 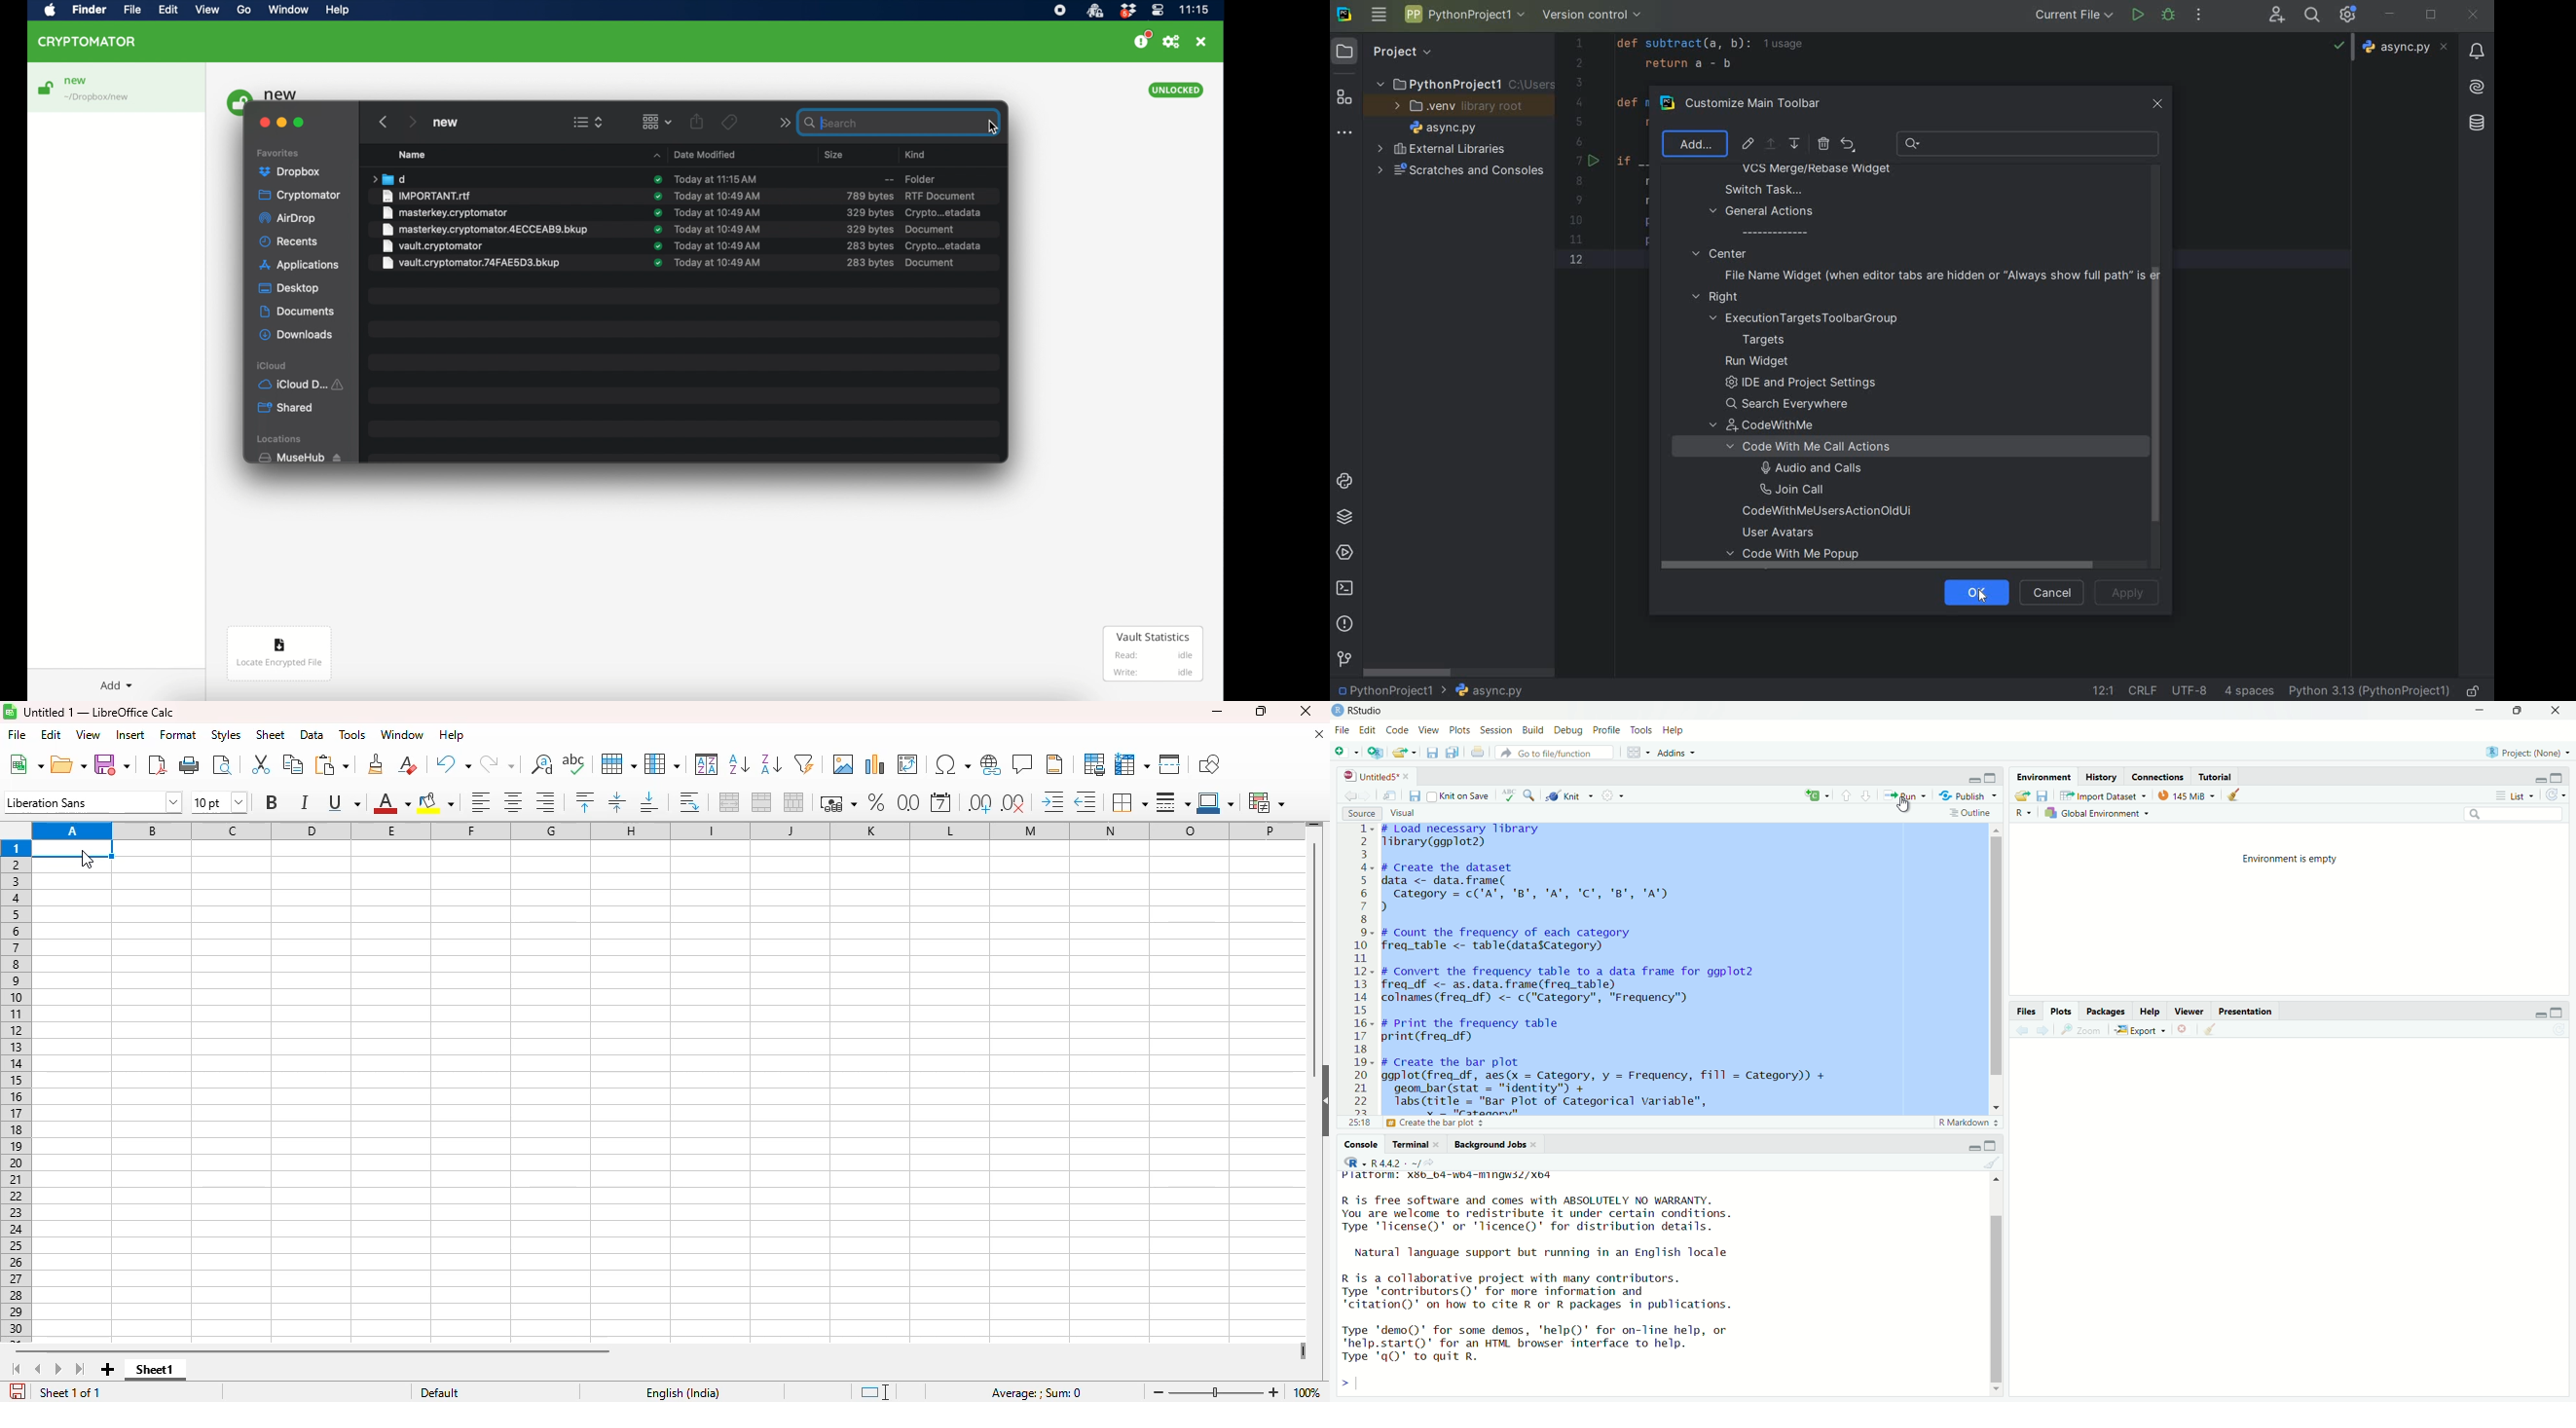 What do you see at coordinates (1455, 752) in the screenshot?
I see `save all` at bounding box center [1455, 752].